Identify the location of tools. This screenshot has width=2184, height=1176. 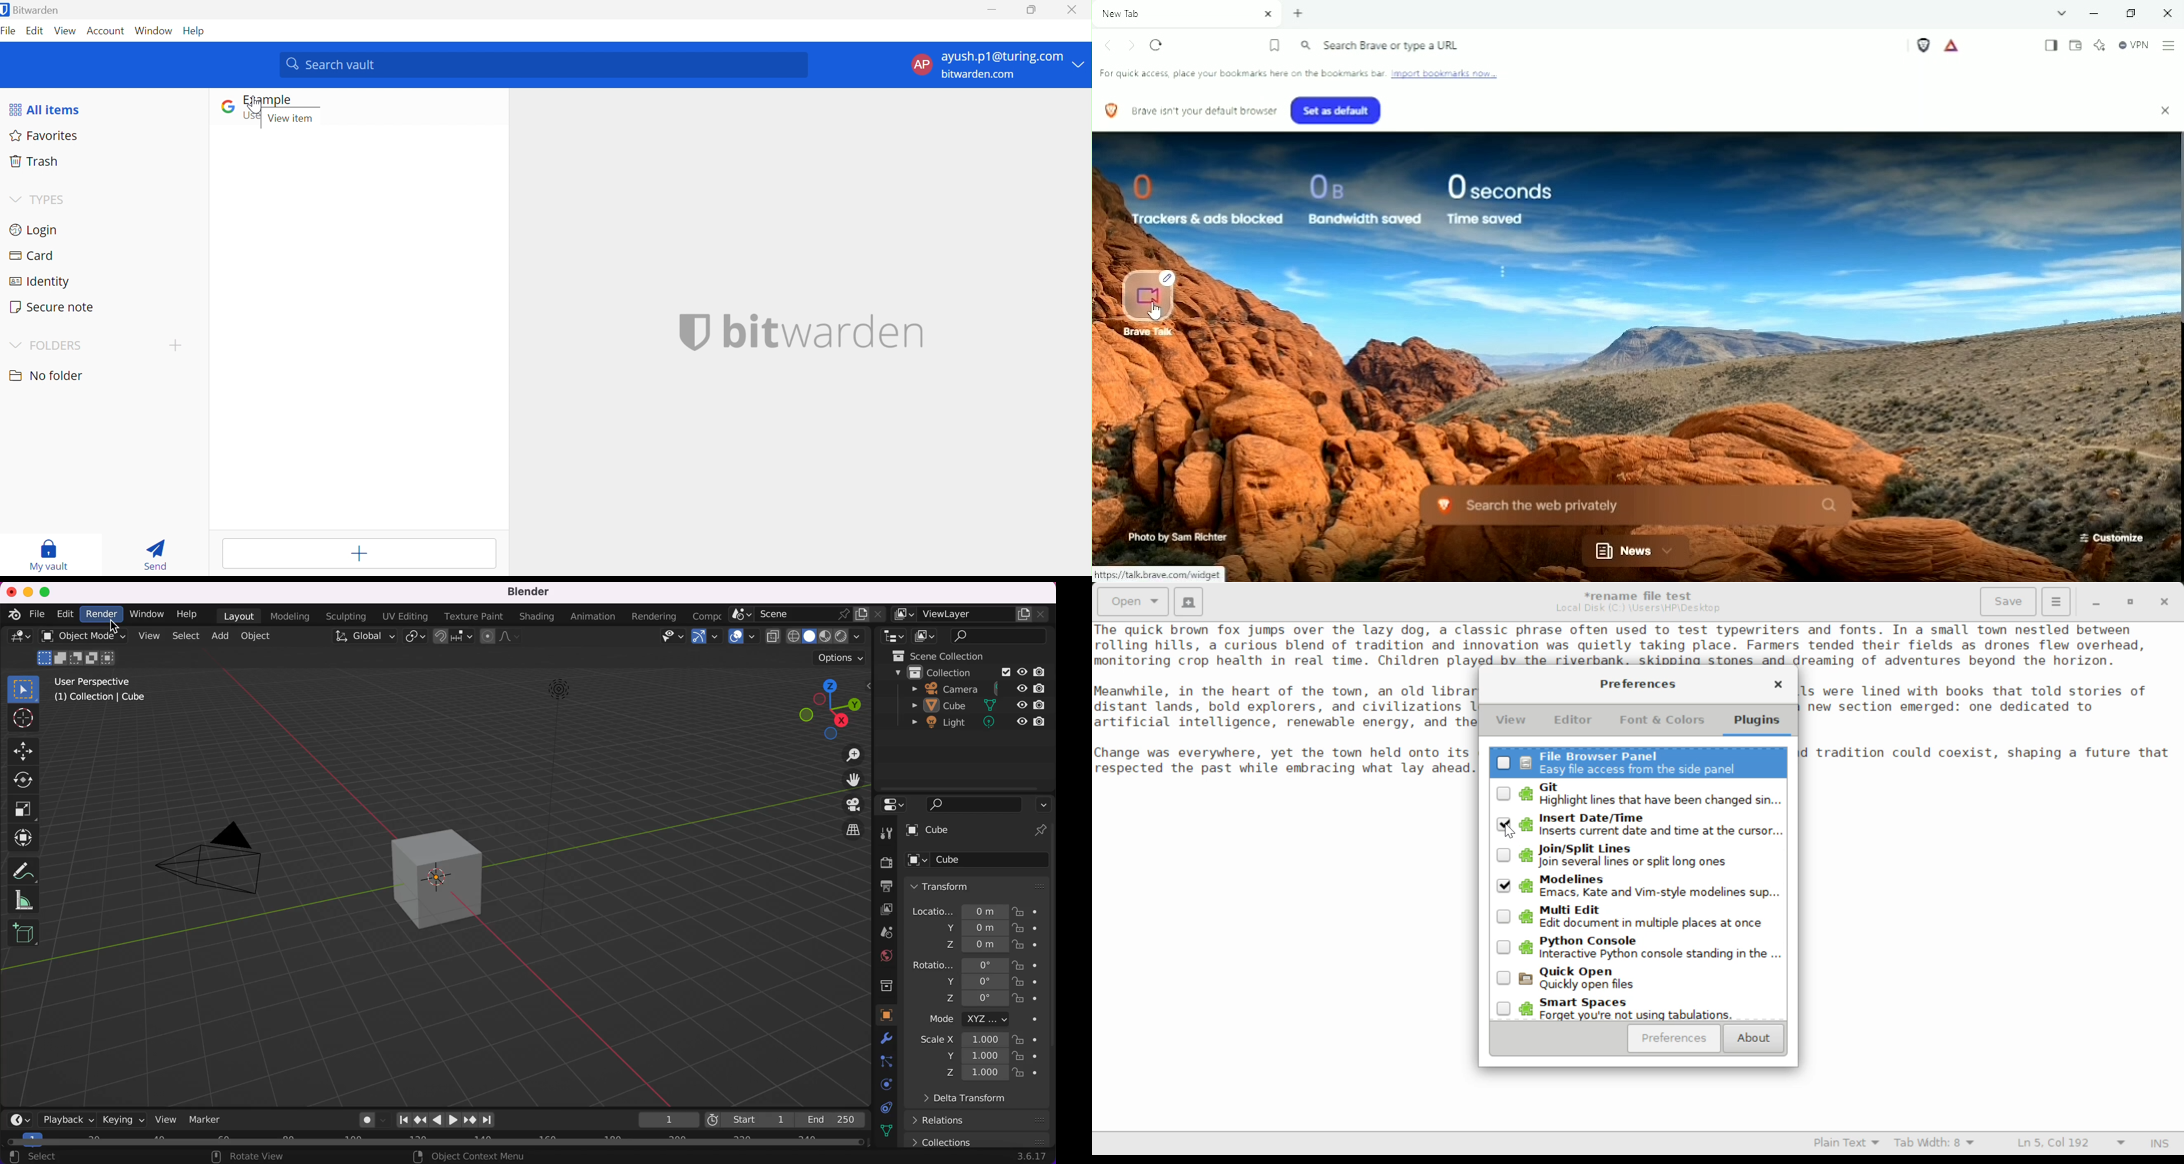
(888, 833).